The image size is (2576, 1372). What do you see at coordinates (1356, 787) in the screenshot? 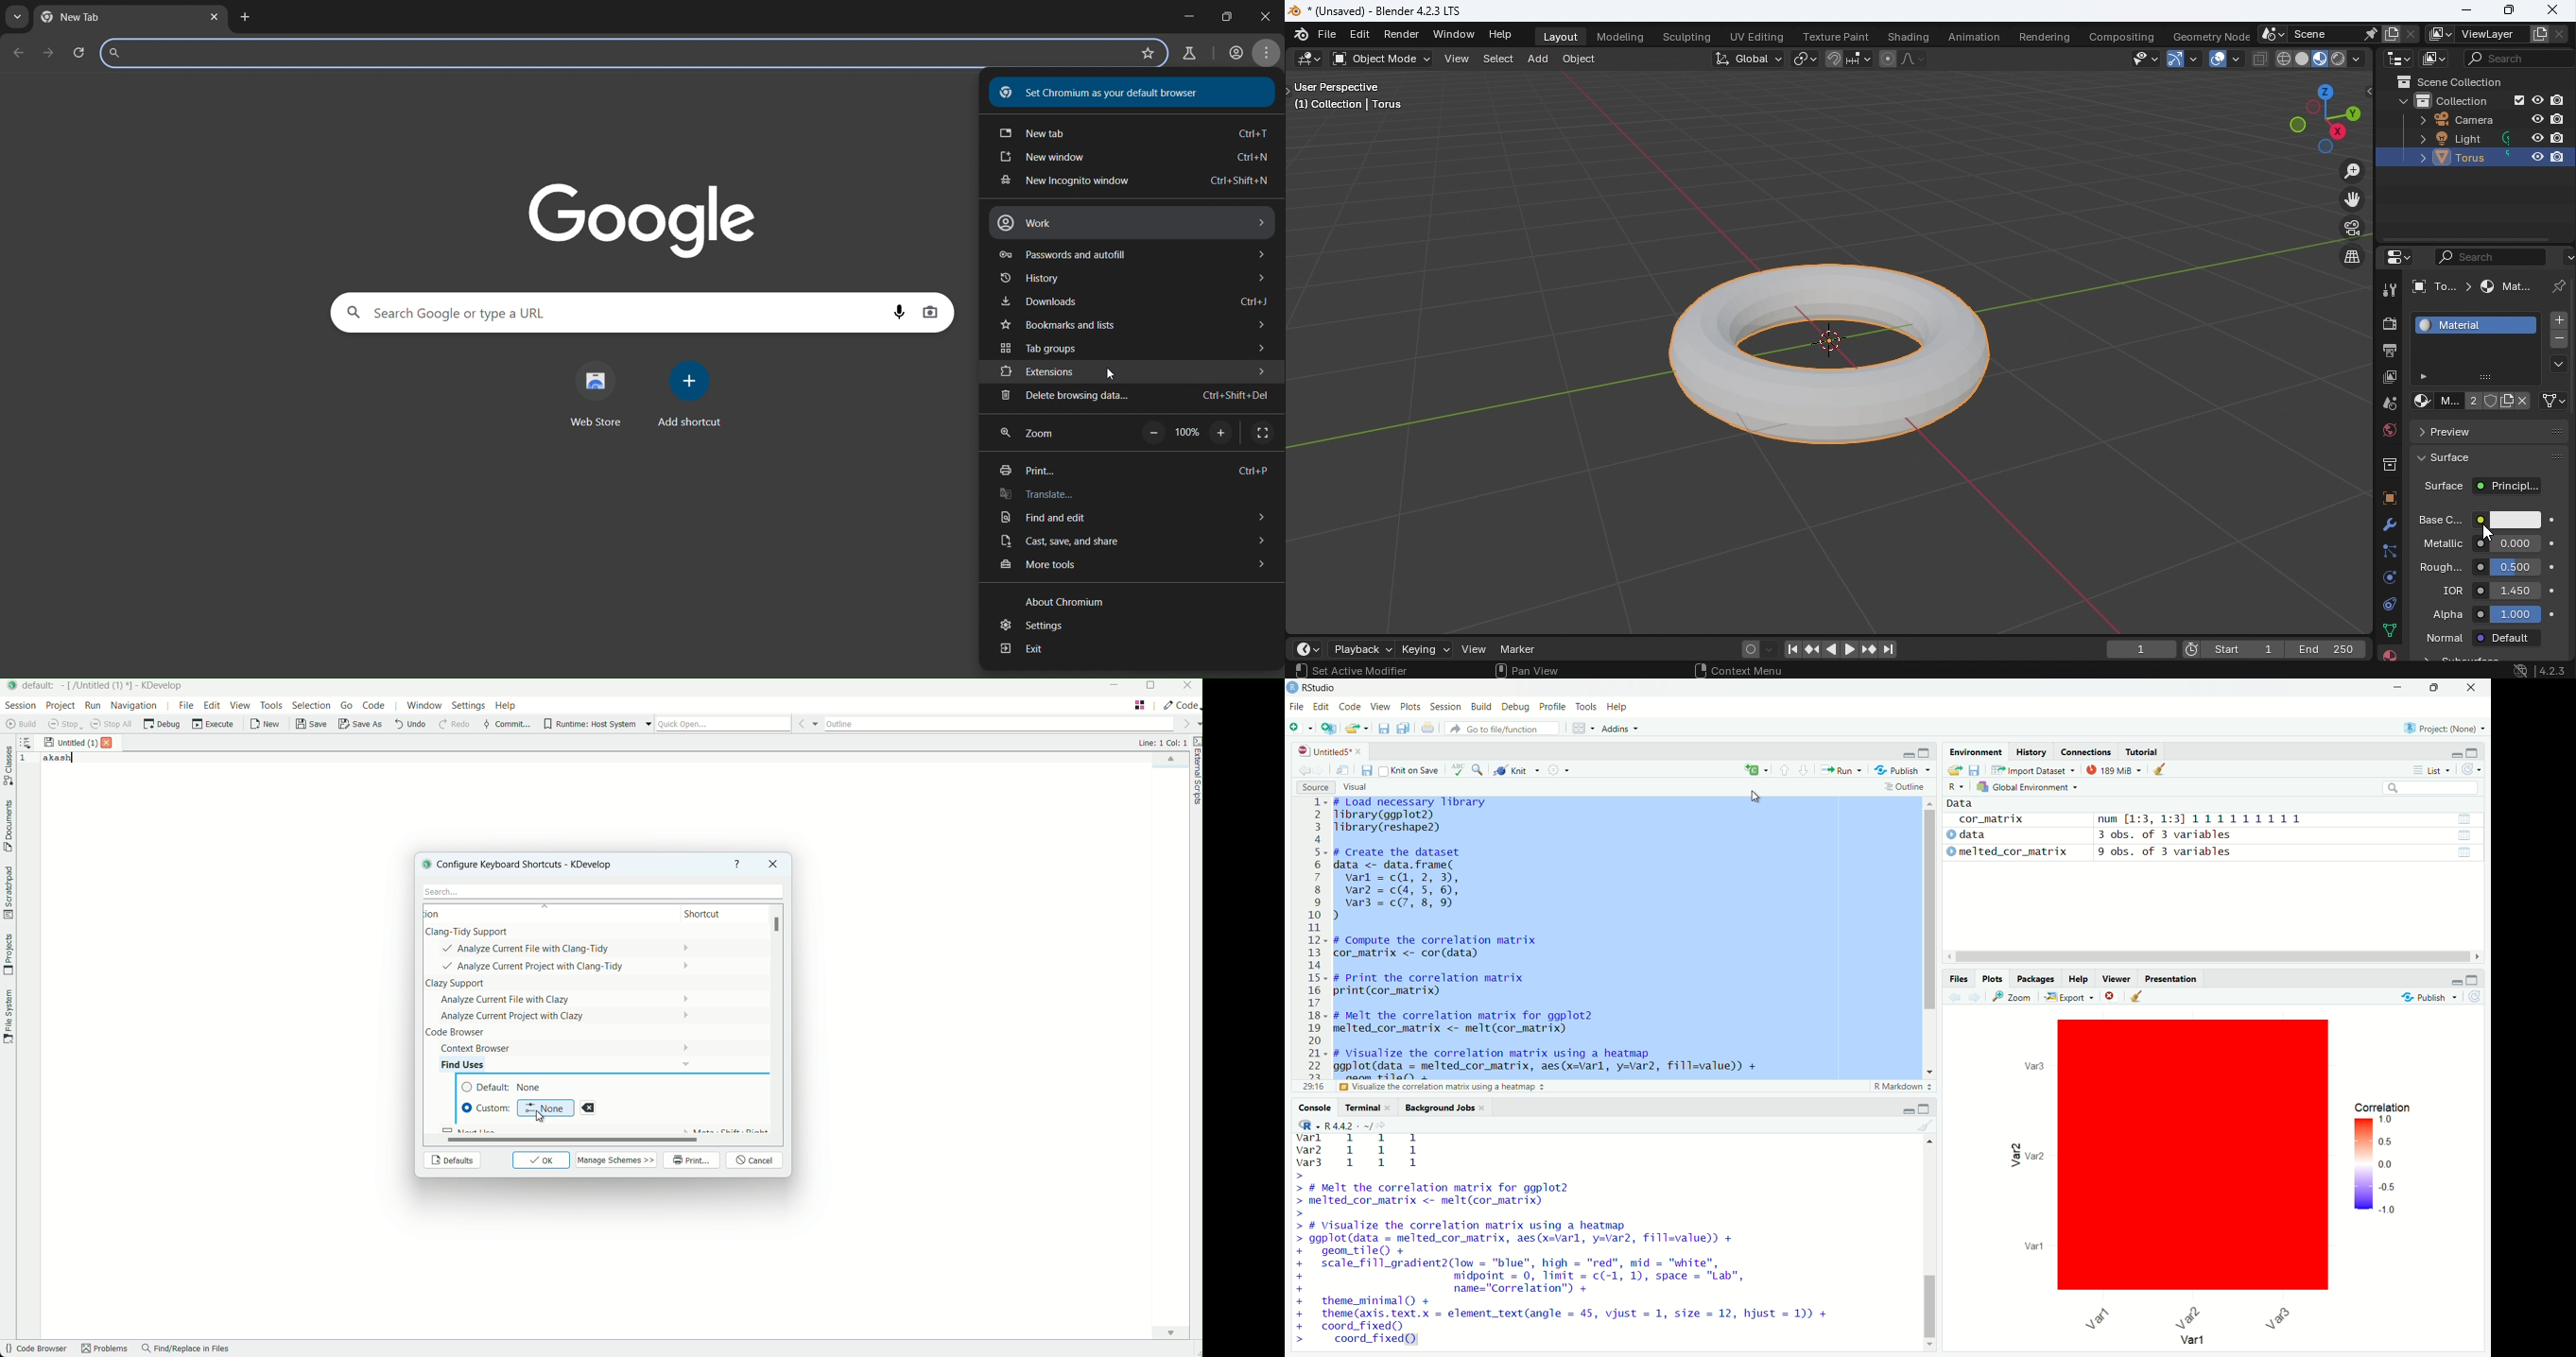
I see `visual` at bounding box center [1356, 787].